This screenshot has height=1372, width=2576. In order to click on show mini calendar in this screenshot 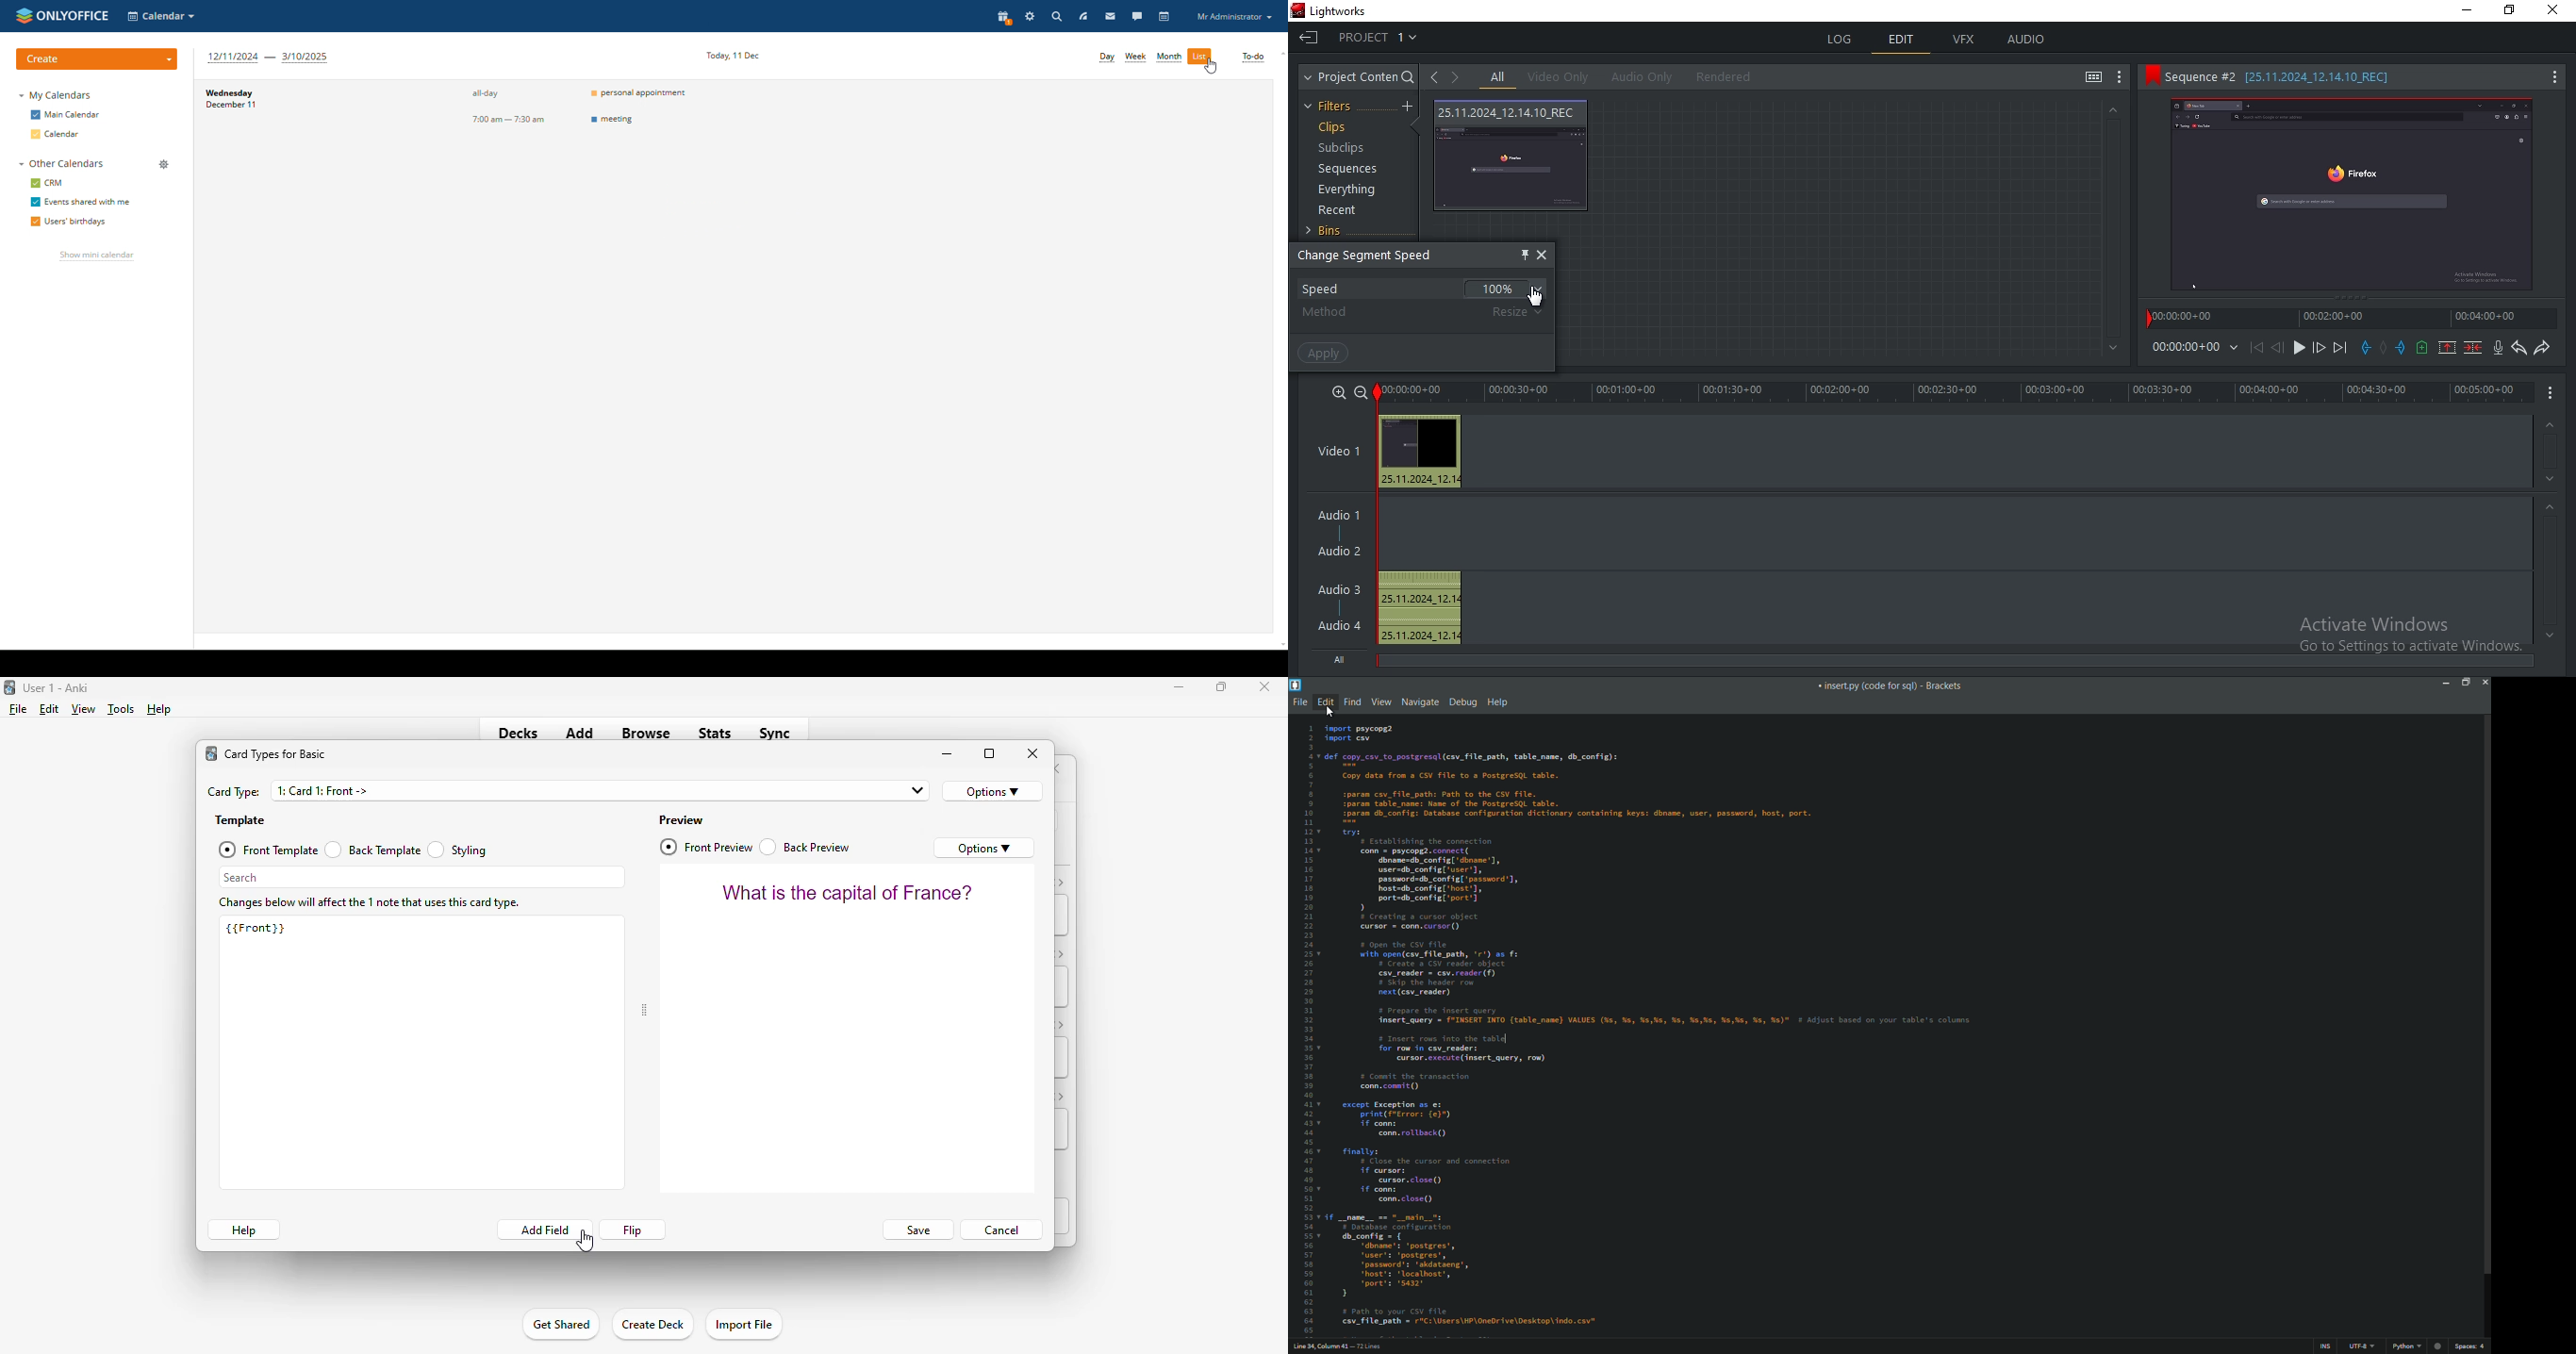, I will do `click(97, 256)`.